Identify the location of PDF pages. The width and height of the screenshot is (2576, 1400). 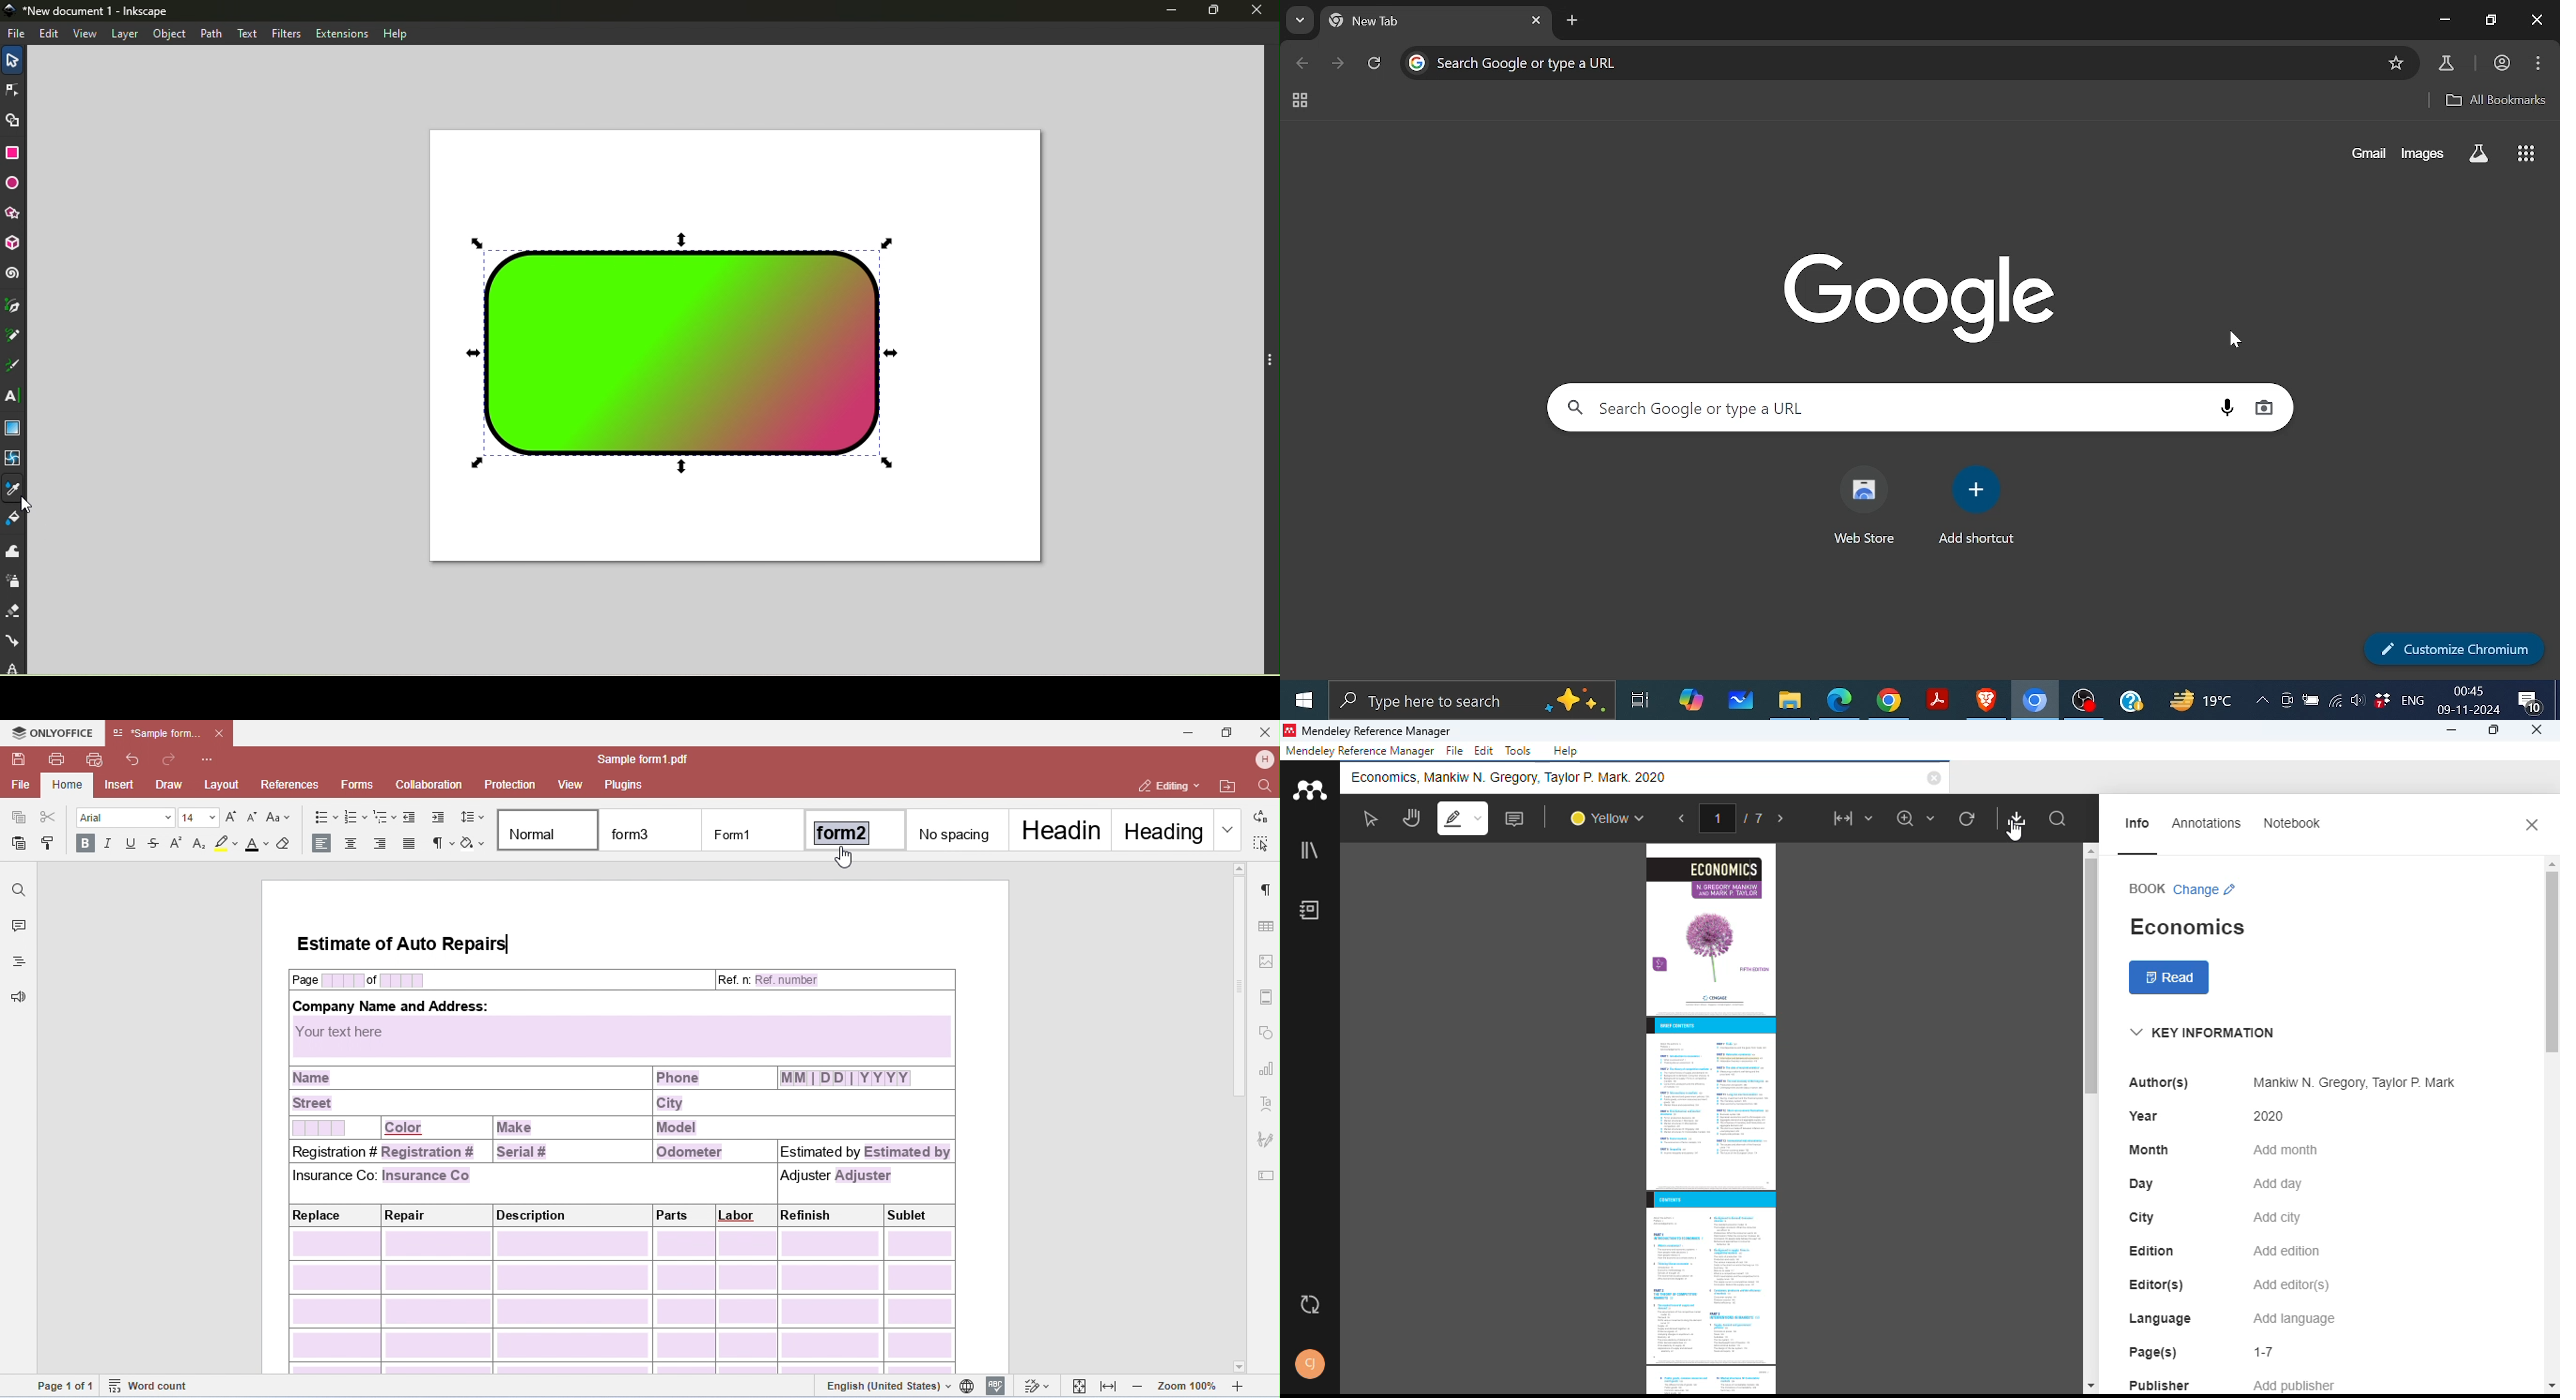
(1710, 1118).